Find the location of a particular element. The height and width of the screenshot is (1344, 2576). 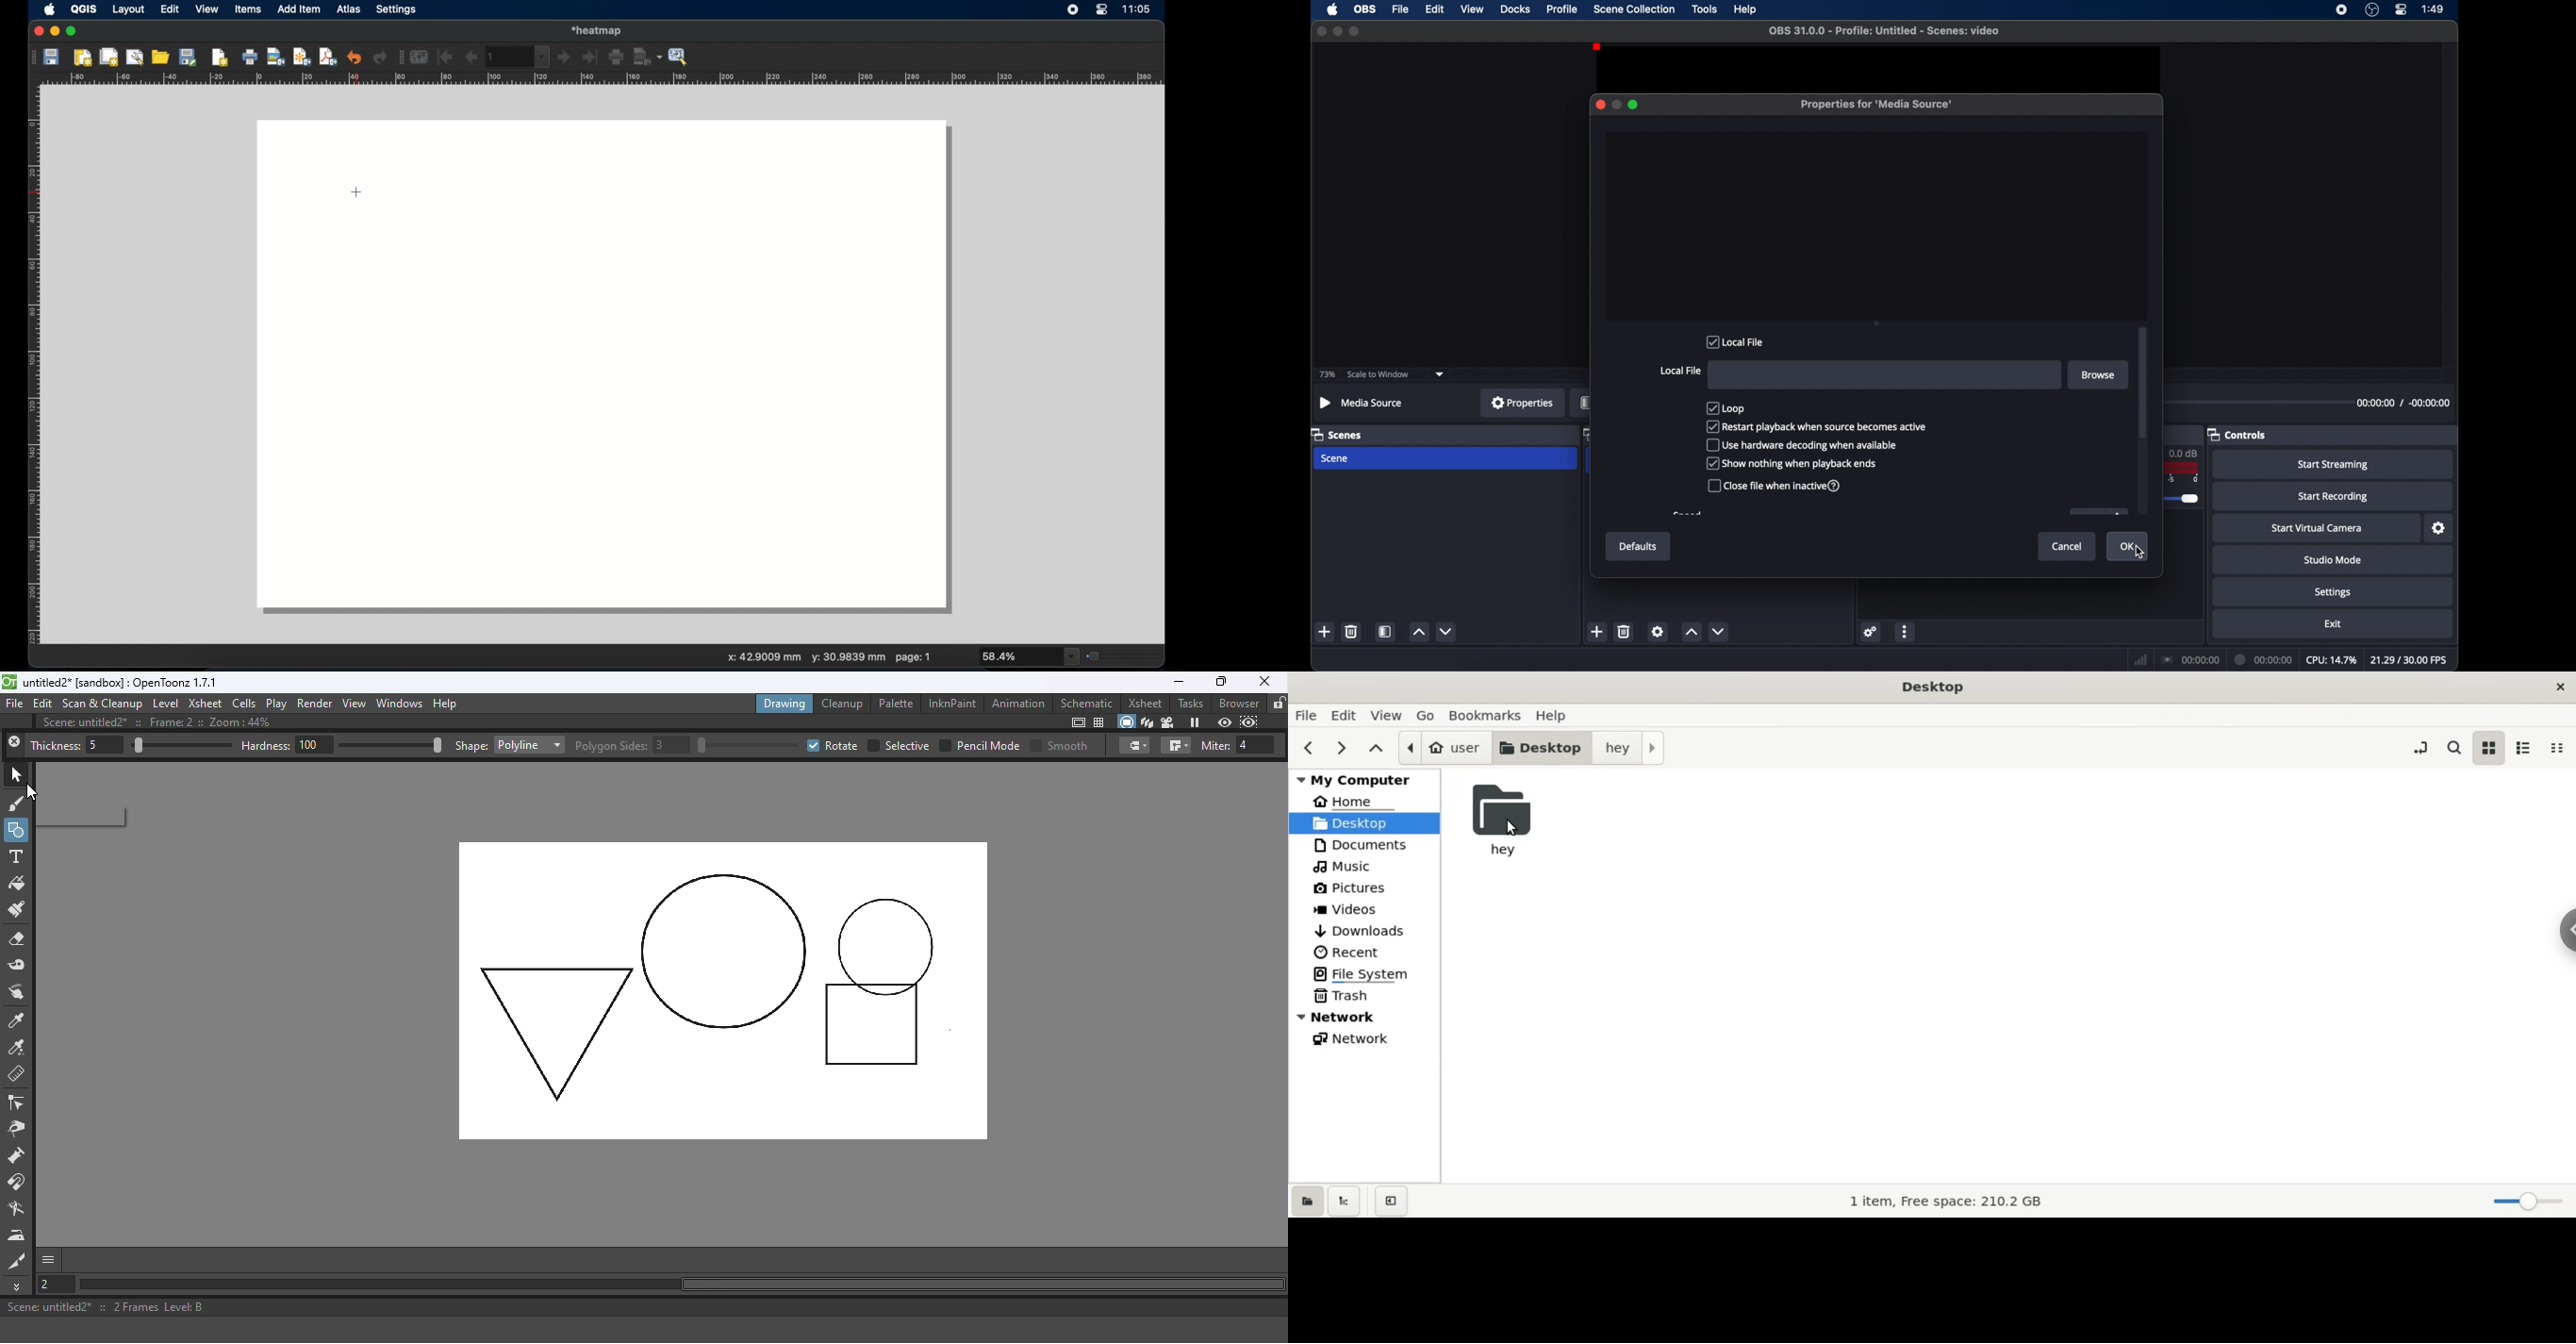

settings is located at coordinates (1871, 632).